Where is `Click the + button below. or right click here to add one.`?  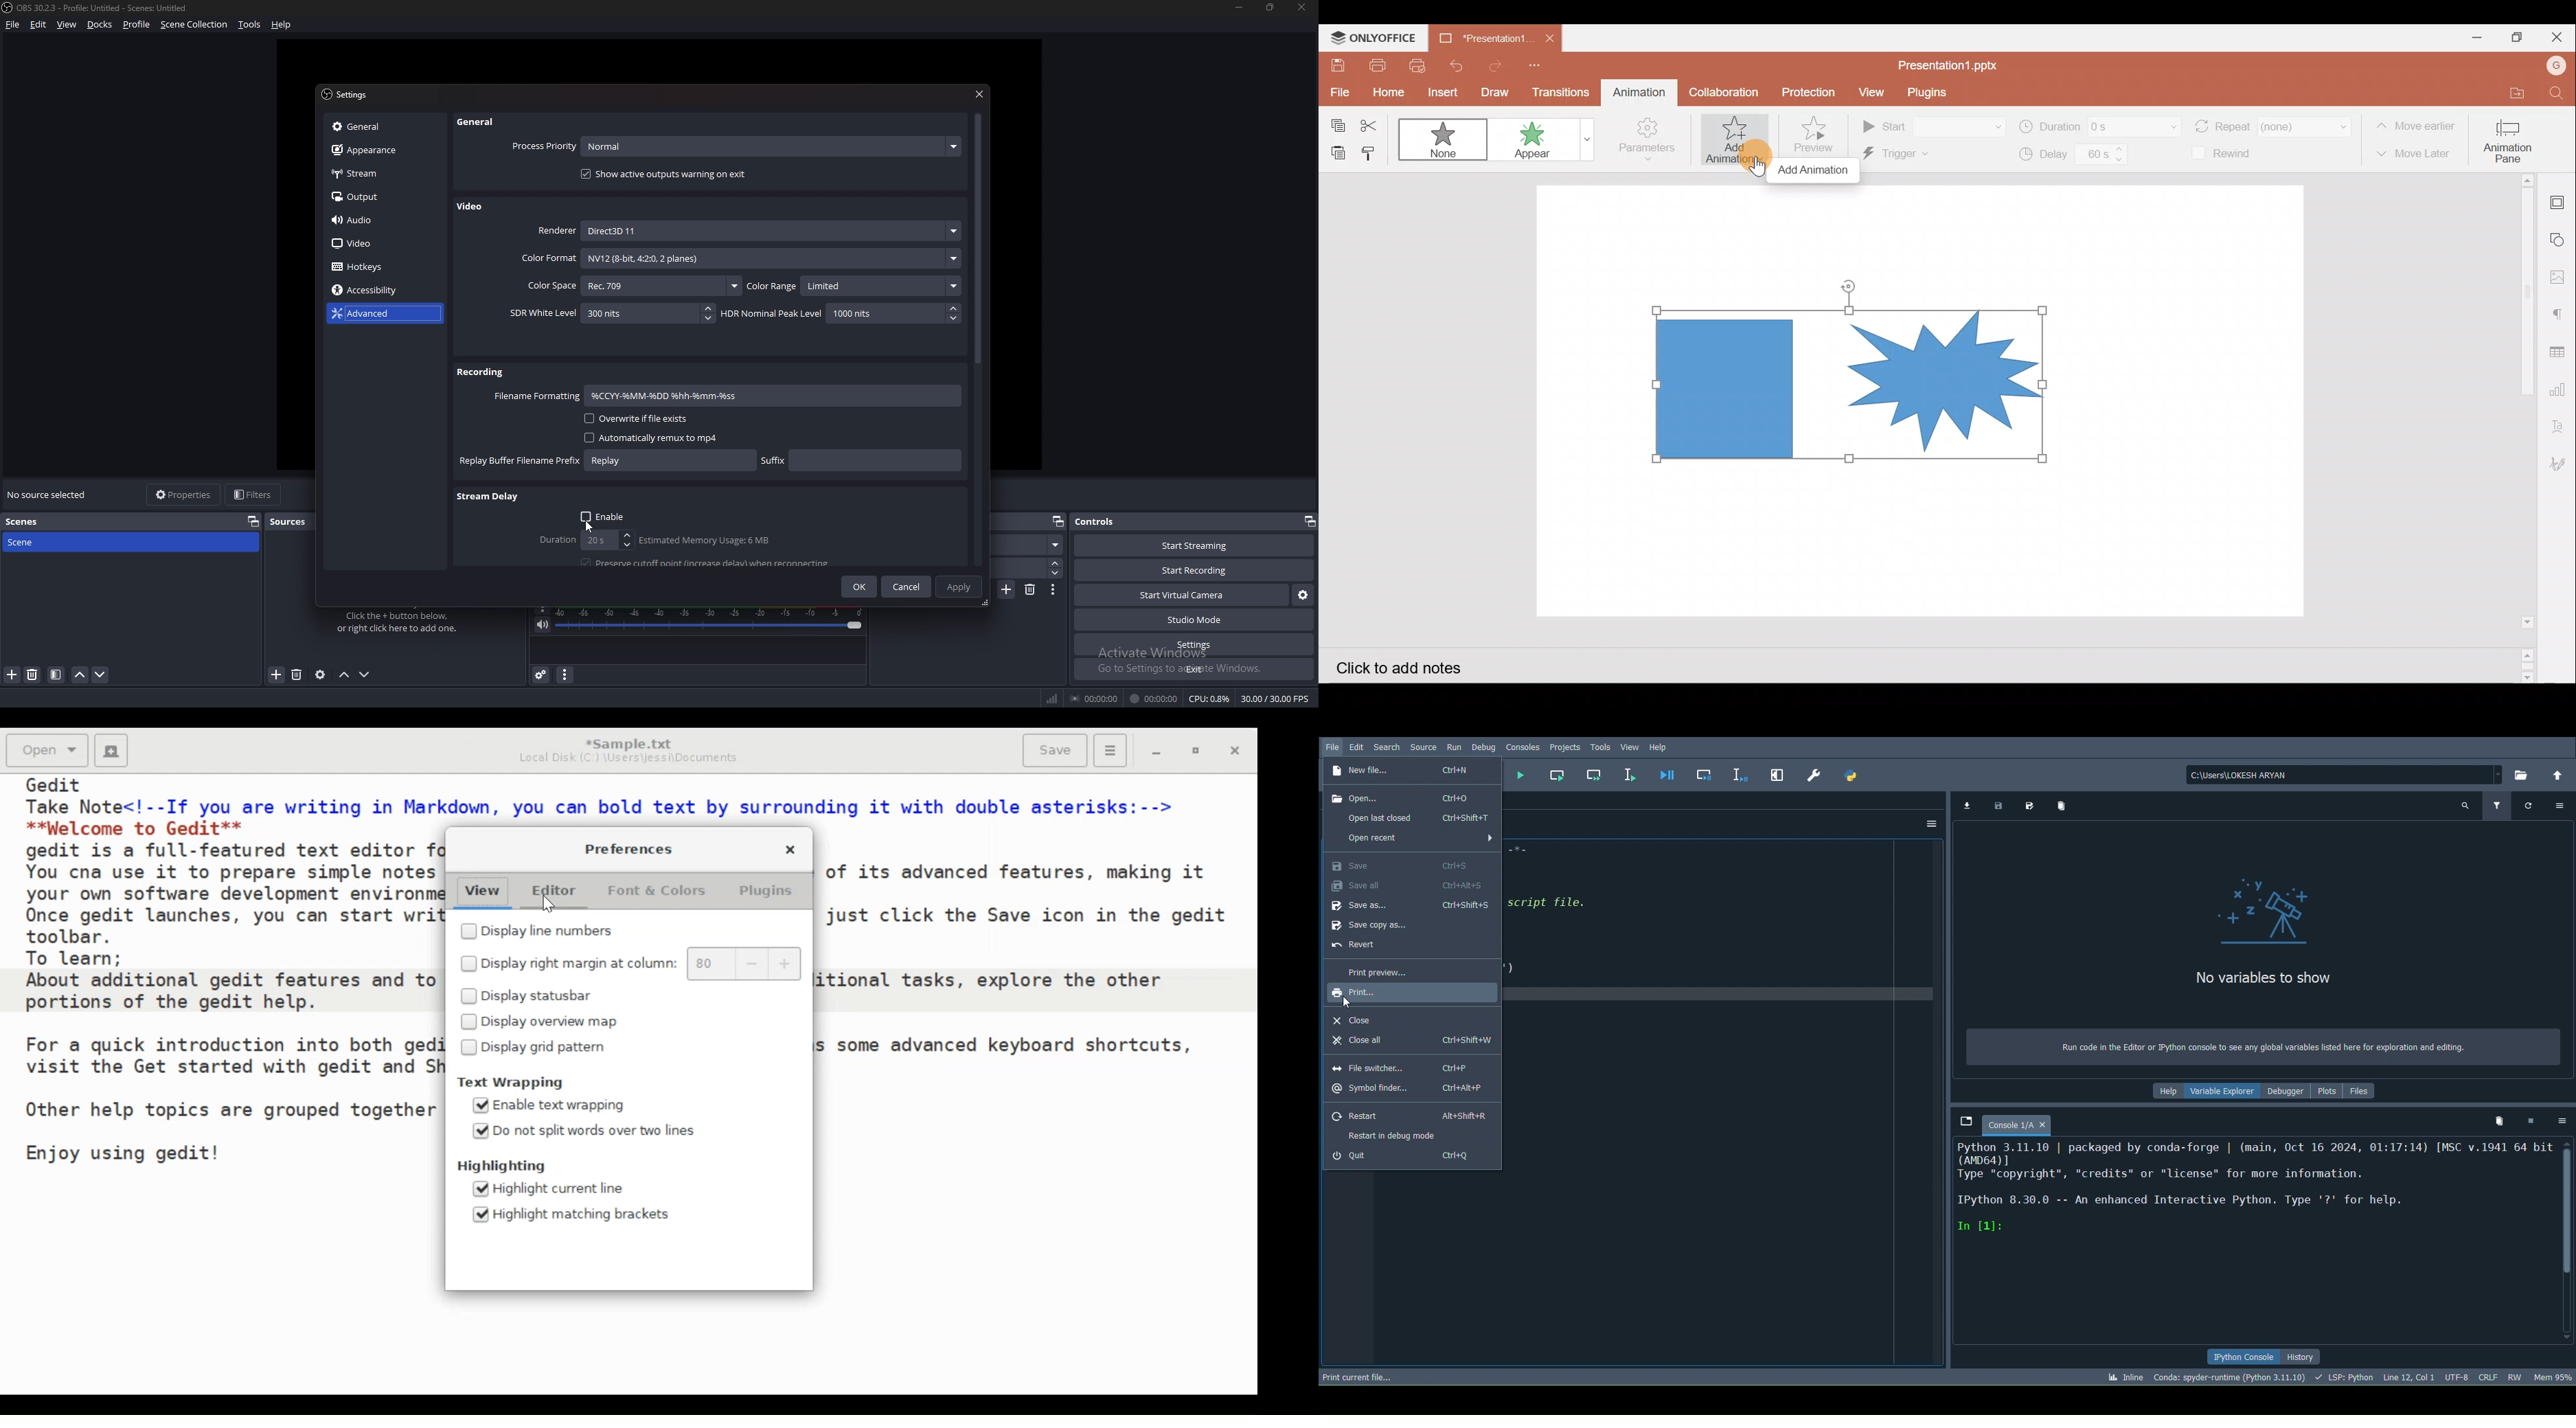
Click the + button below. or right click here to add one. is located at coordinates (400, 622).